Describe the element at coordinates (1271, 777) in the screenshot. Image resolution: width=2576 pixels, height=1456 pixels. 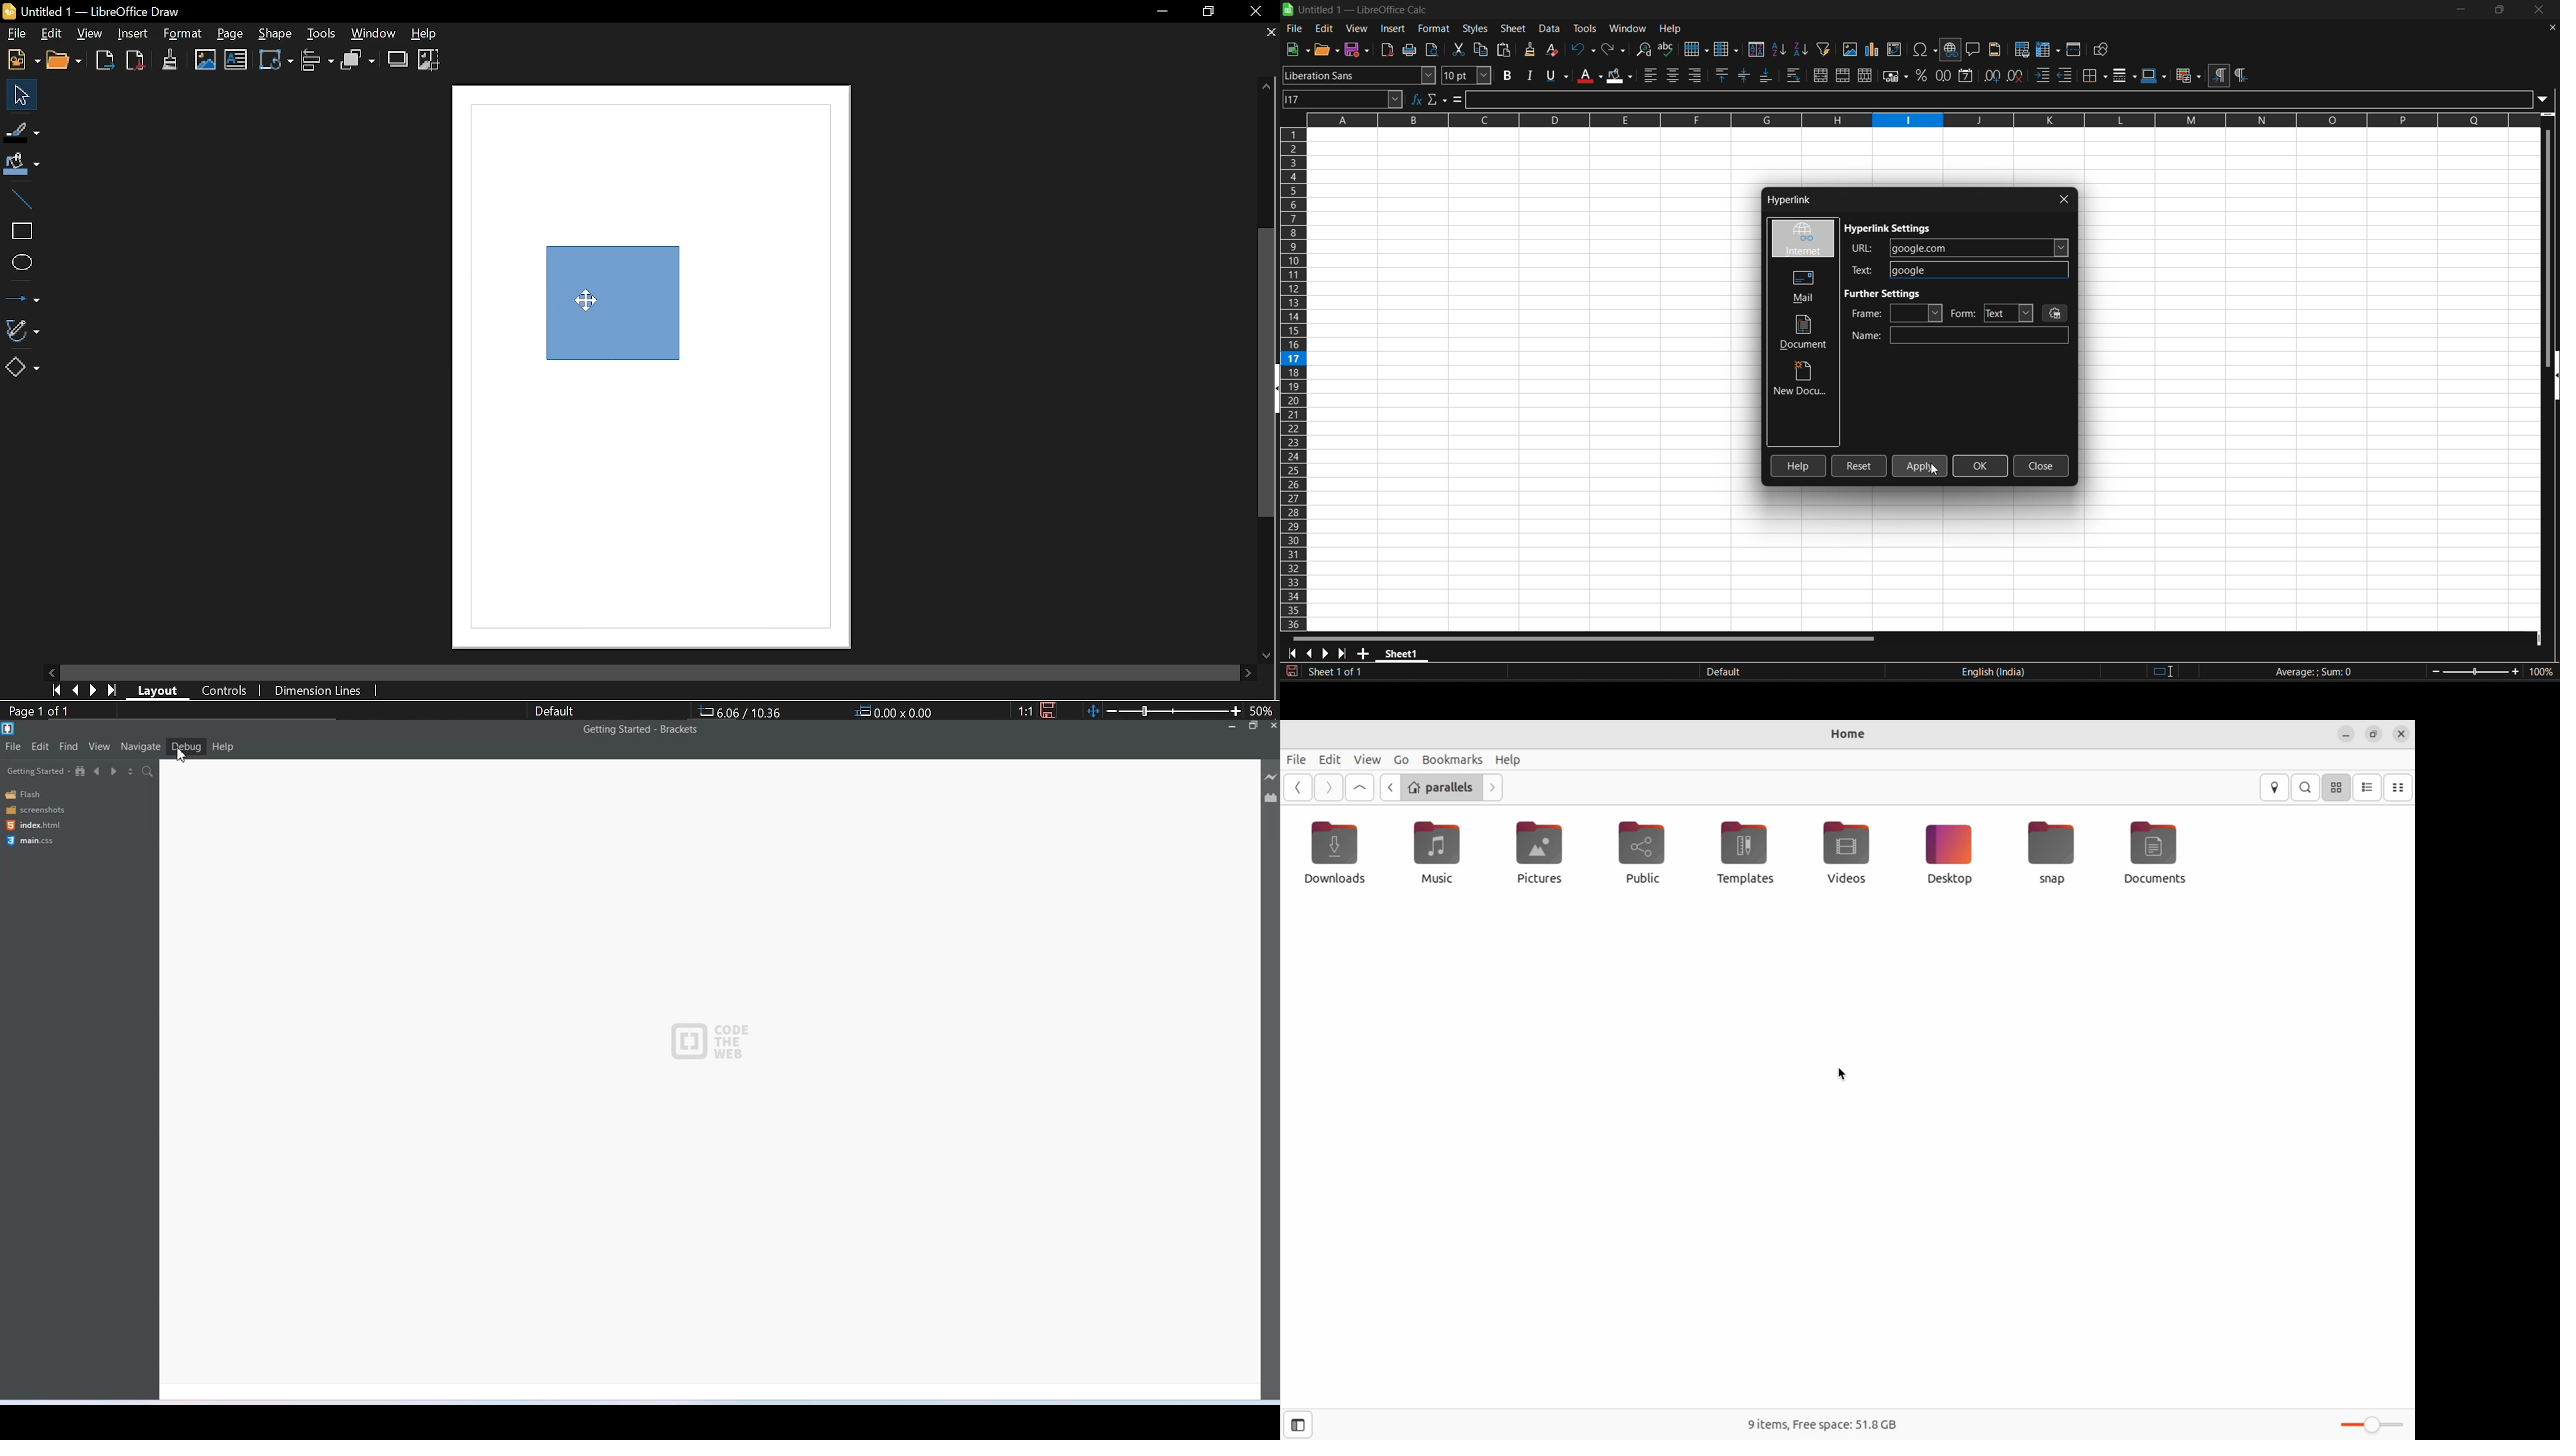
I see `Live preview` at that location.